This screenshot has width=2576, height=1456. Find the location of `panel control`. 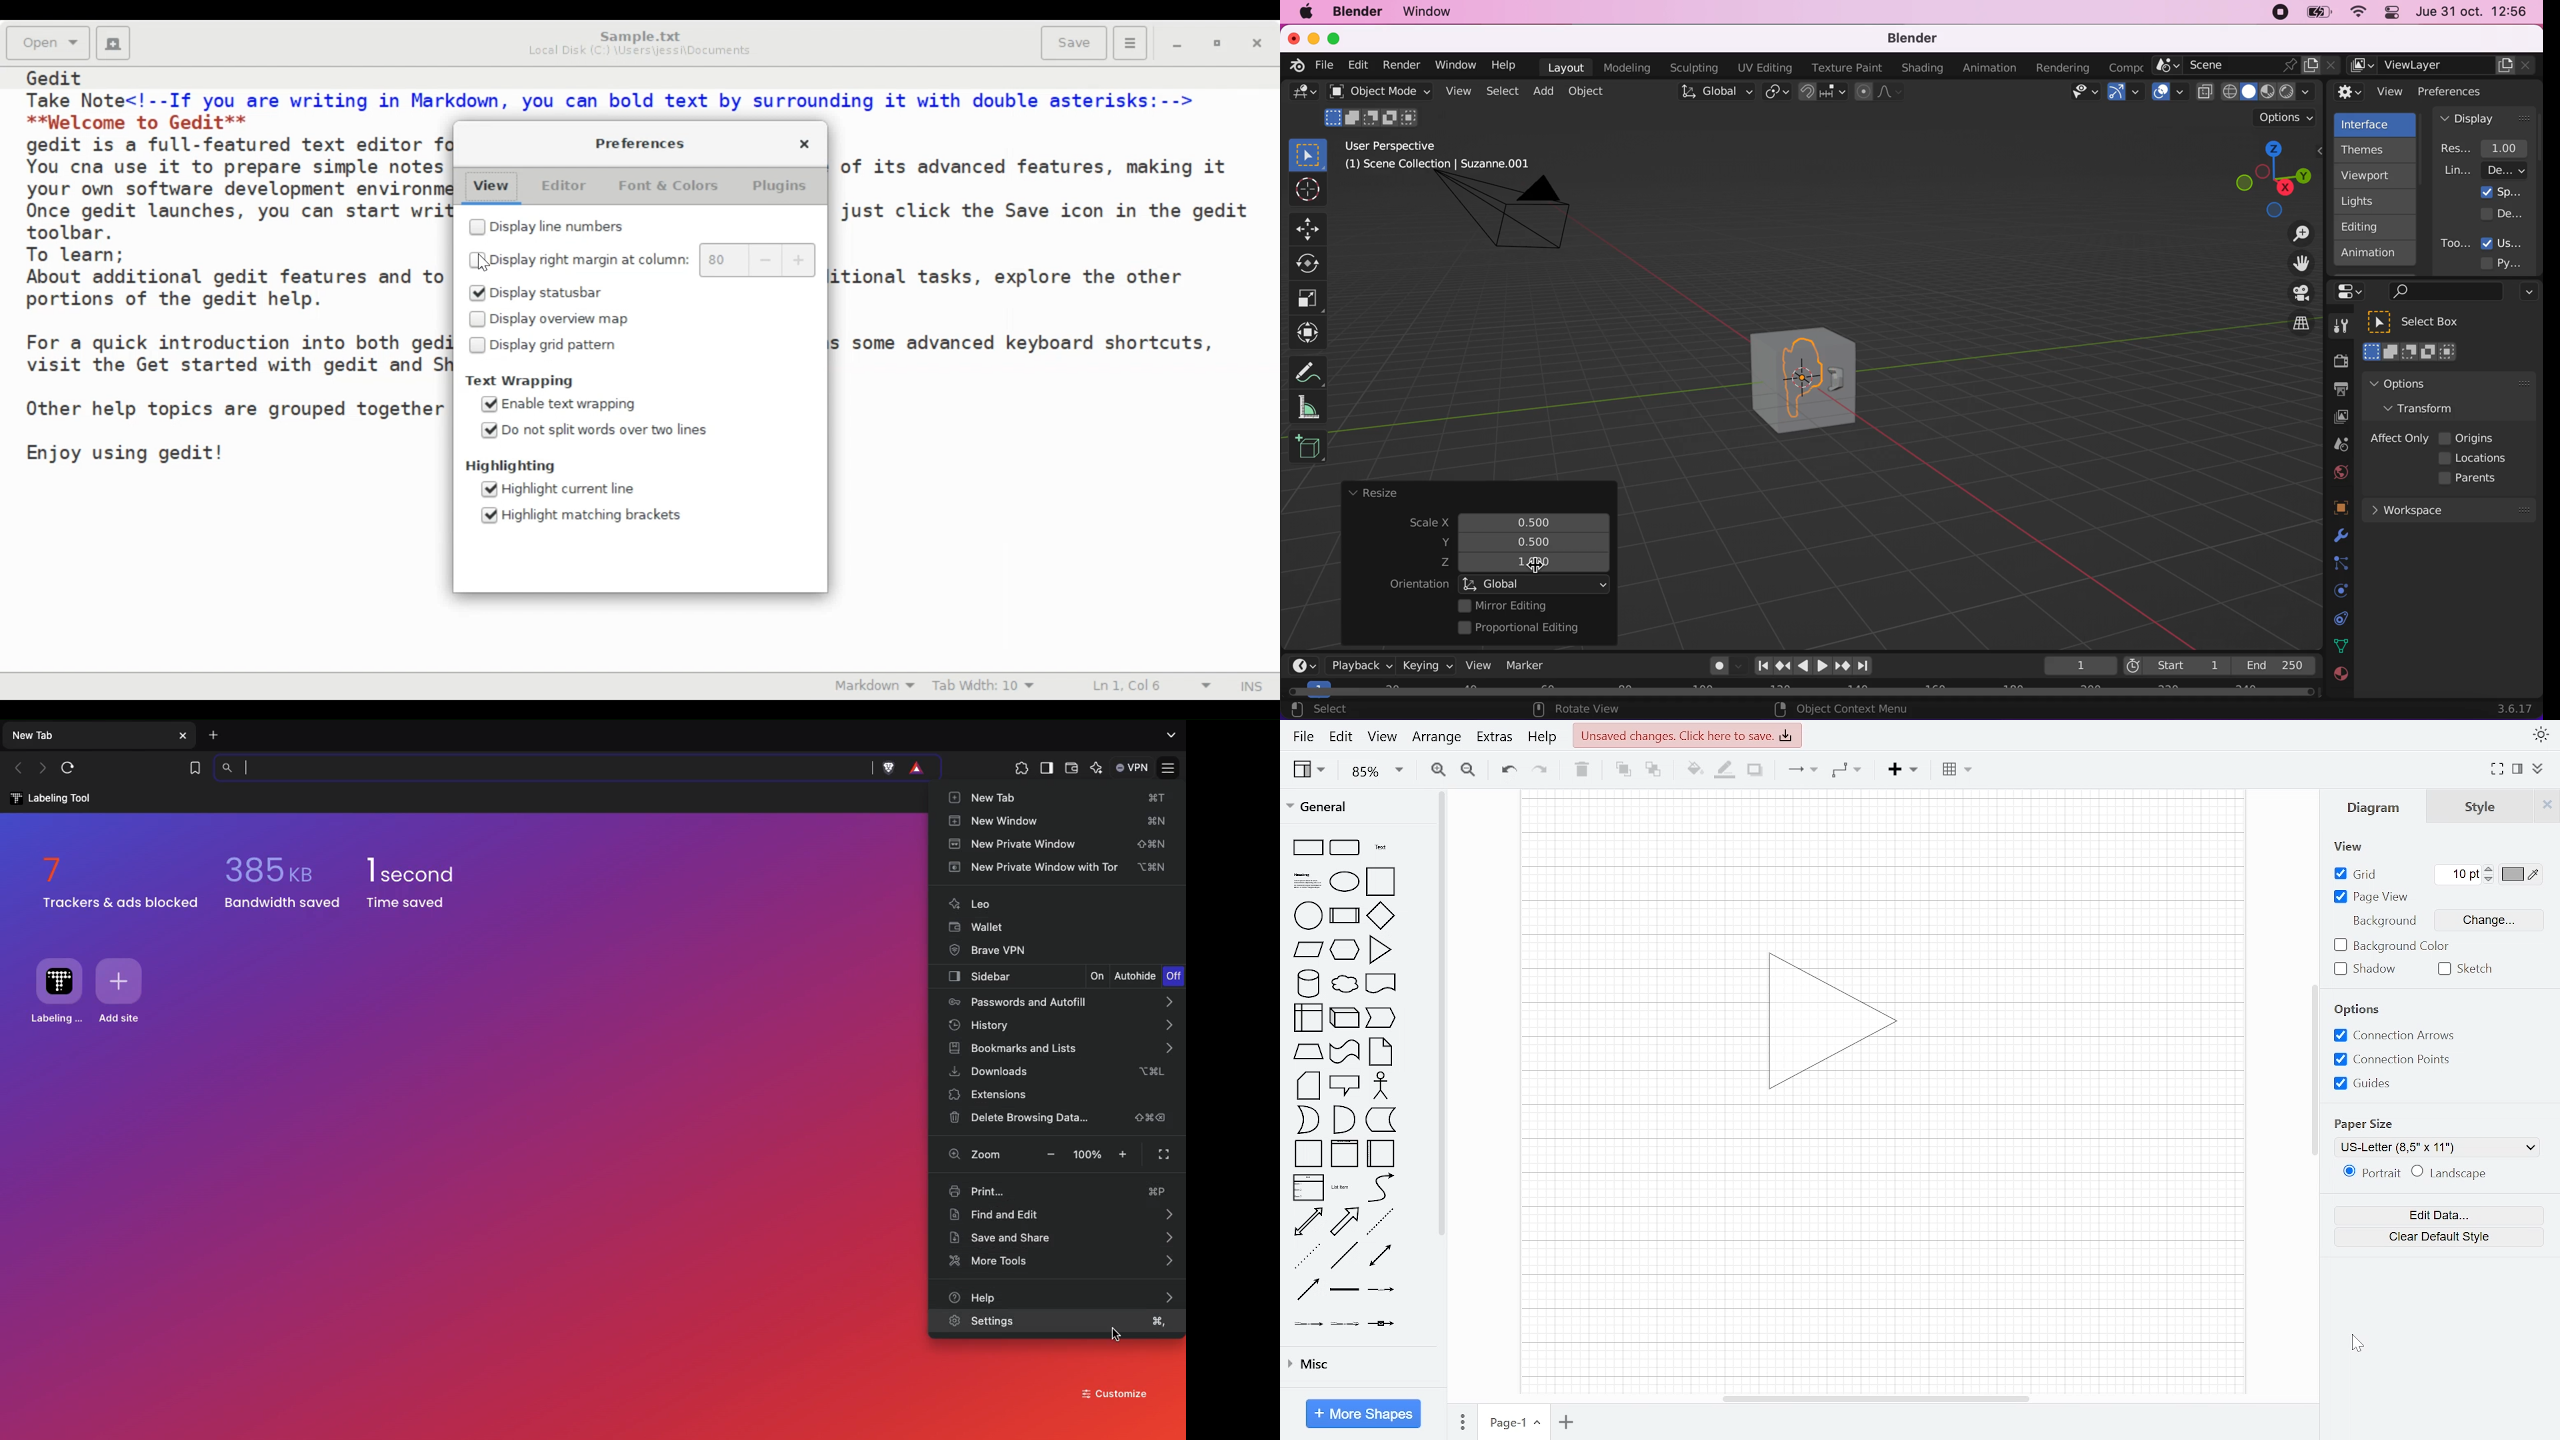

panel control is located at coordinates (2353, 292).